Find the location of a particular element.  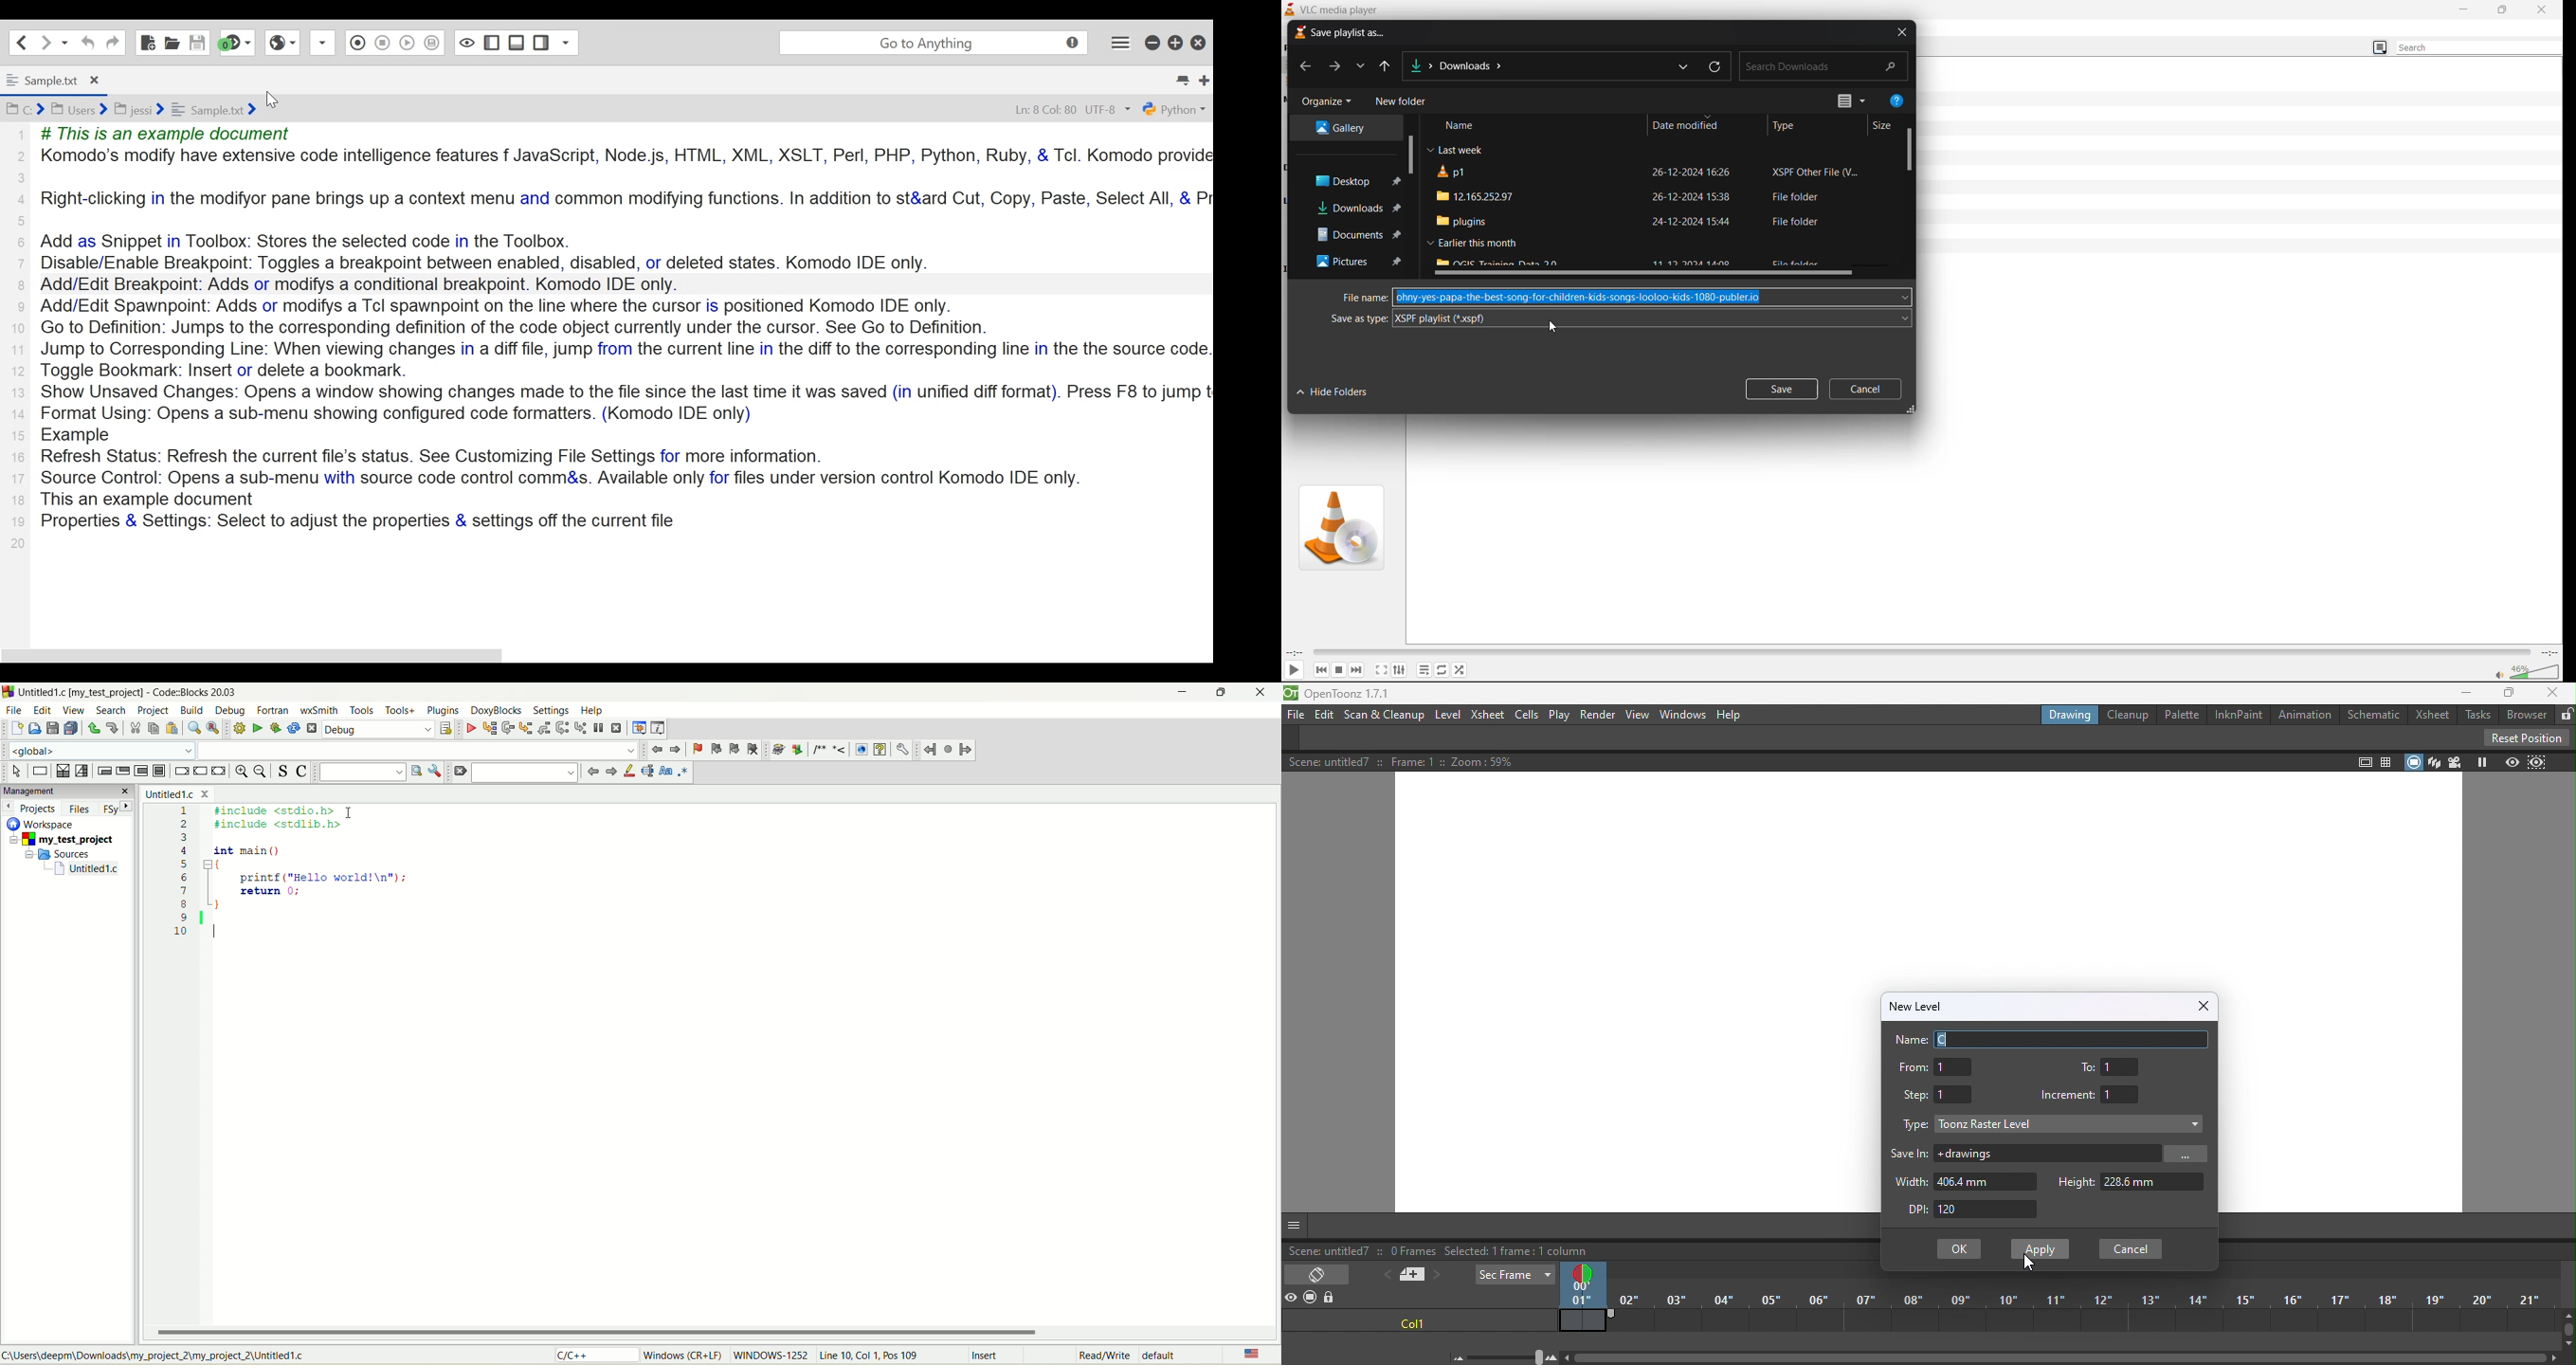

total track time is located at coordinates (2548, 651).